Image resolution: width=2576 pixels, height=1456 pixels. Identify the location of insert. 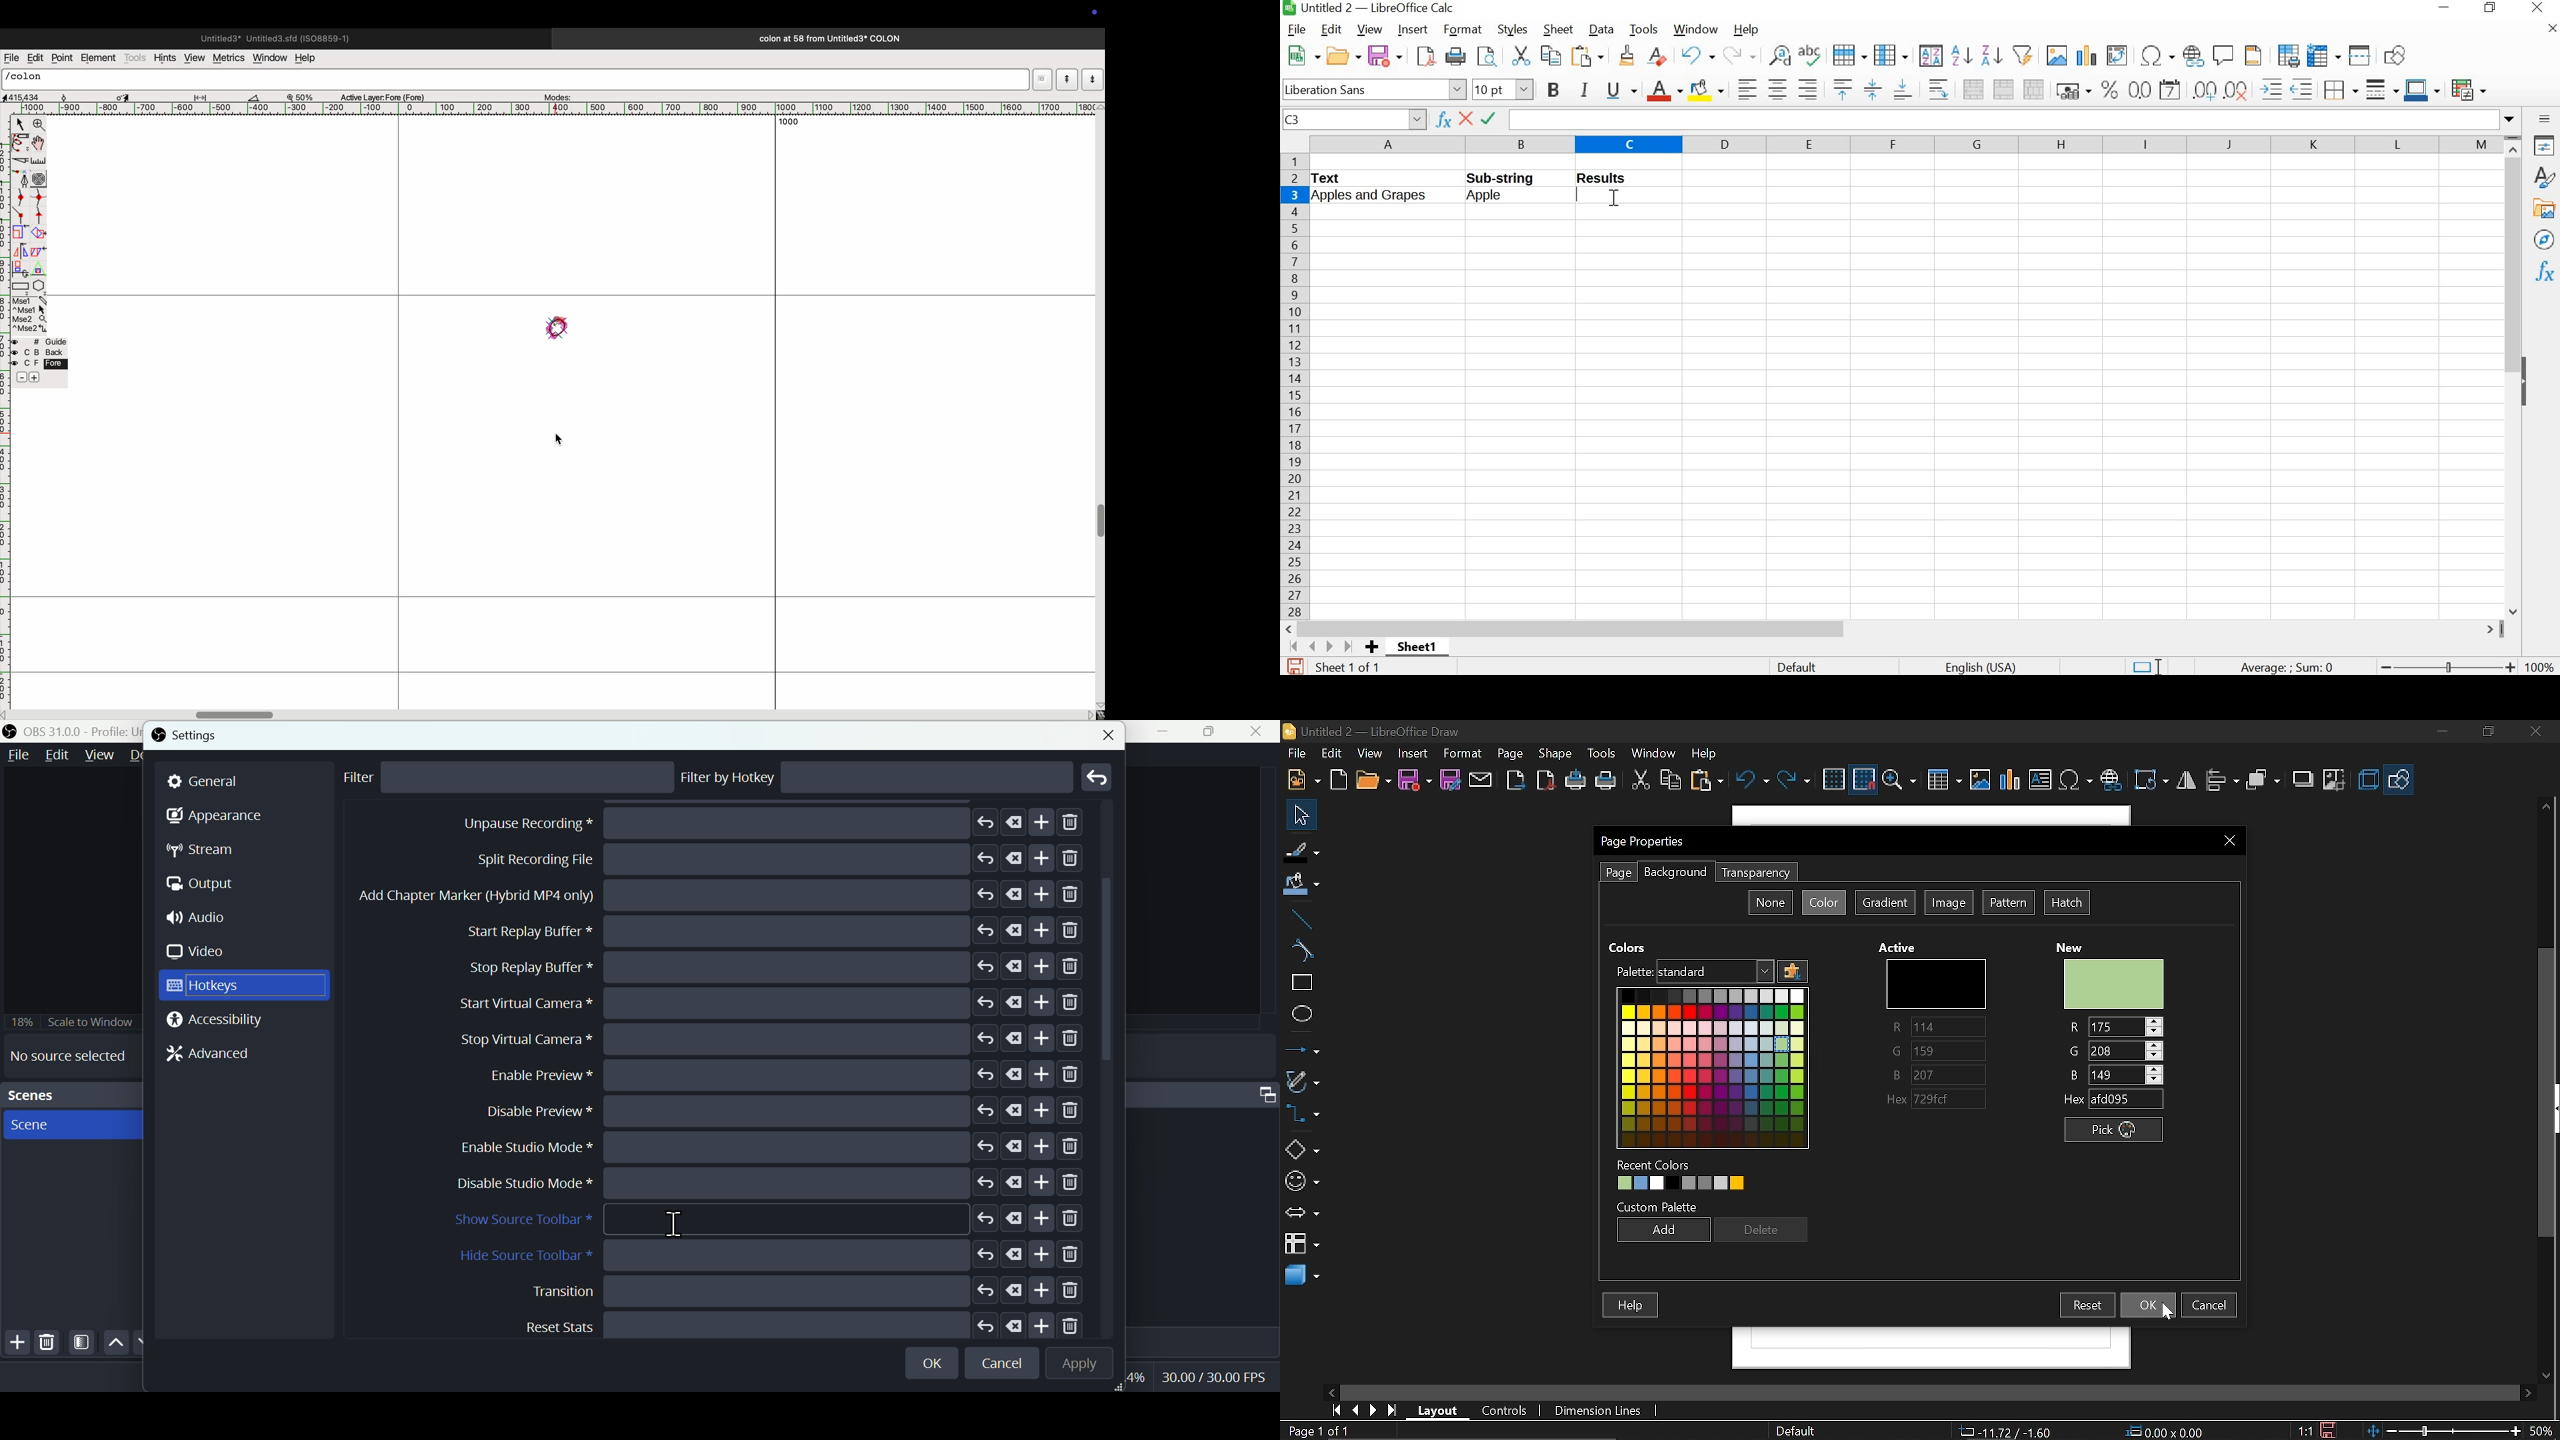
(1414, 29).